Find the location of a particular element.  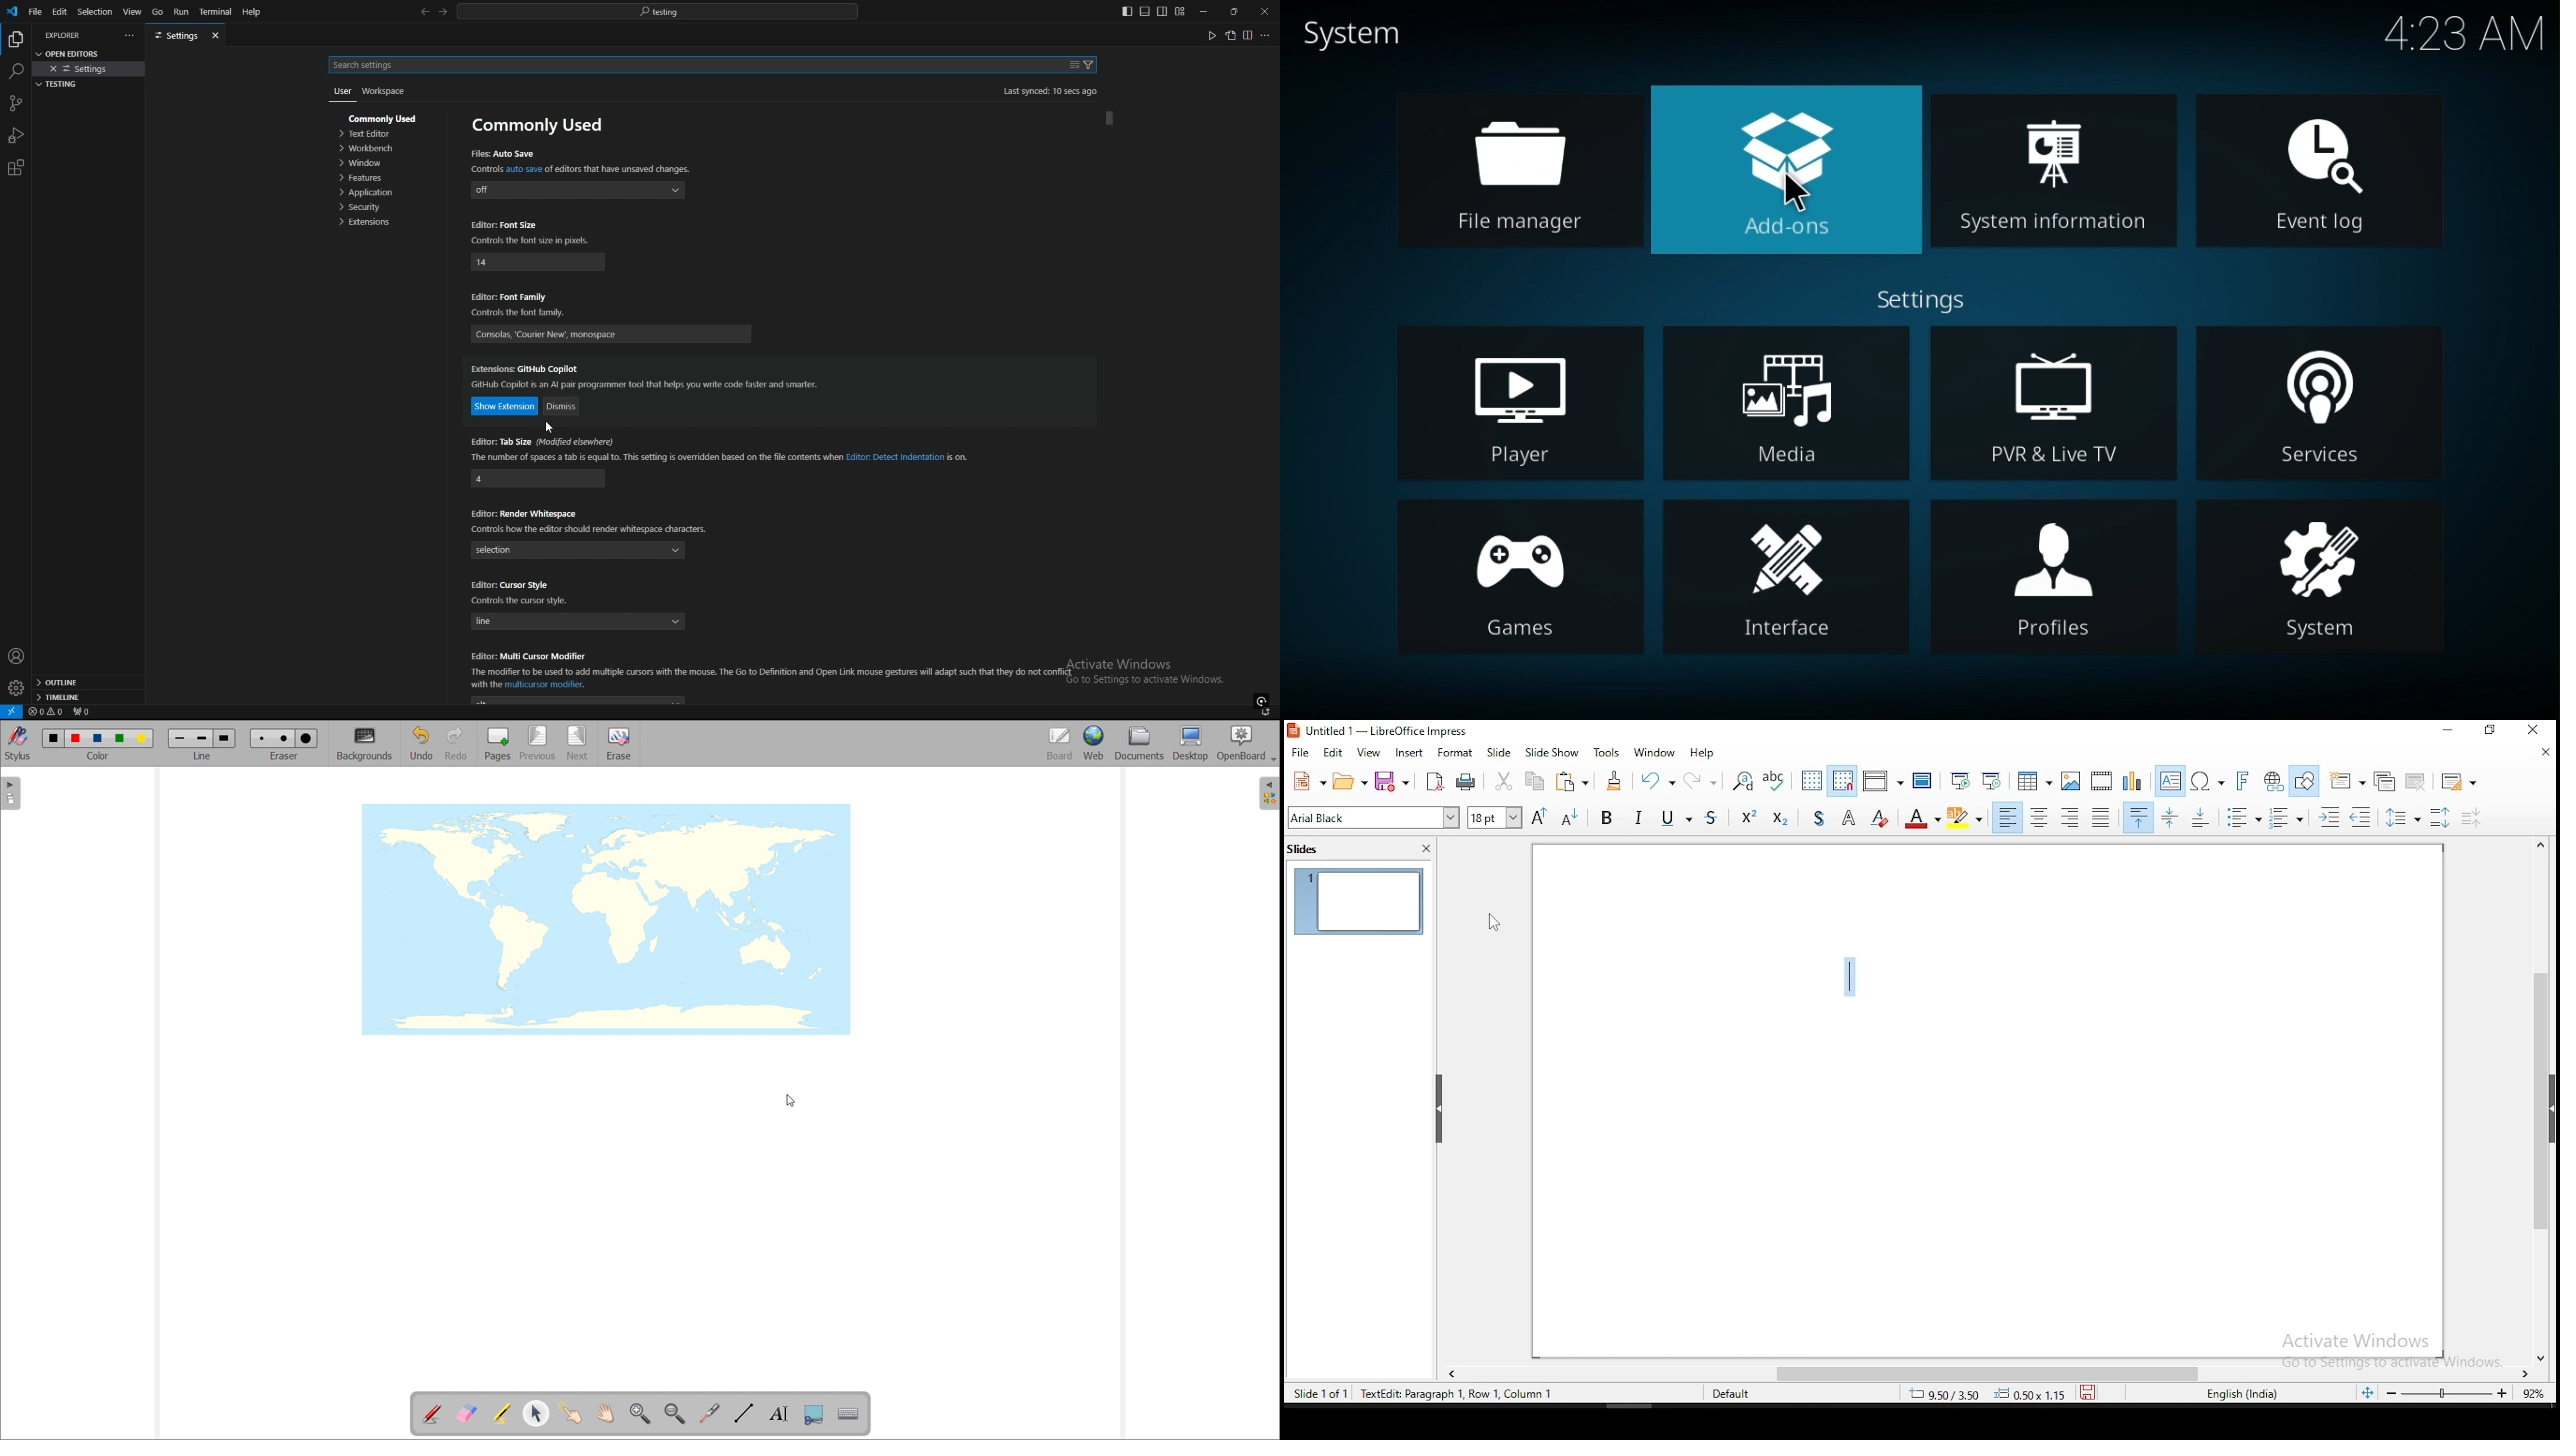

File manager is located at coordinates (1519, 170).